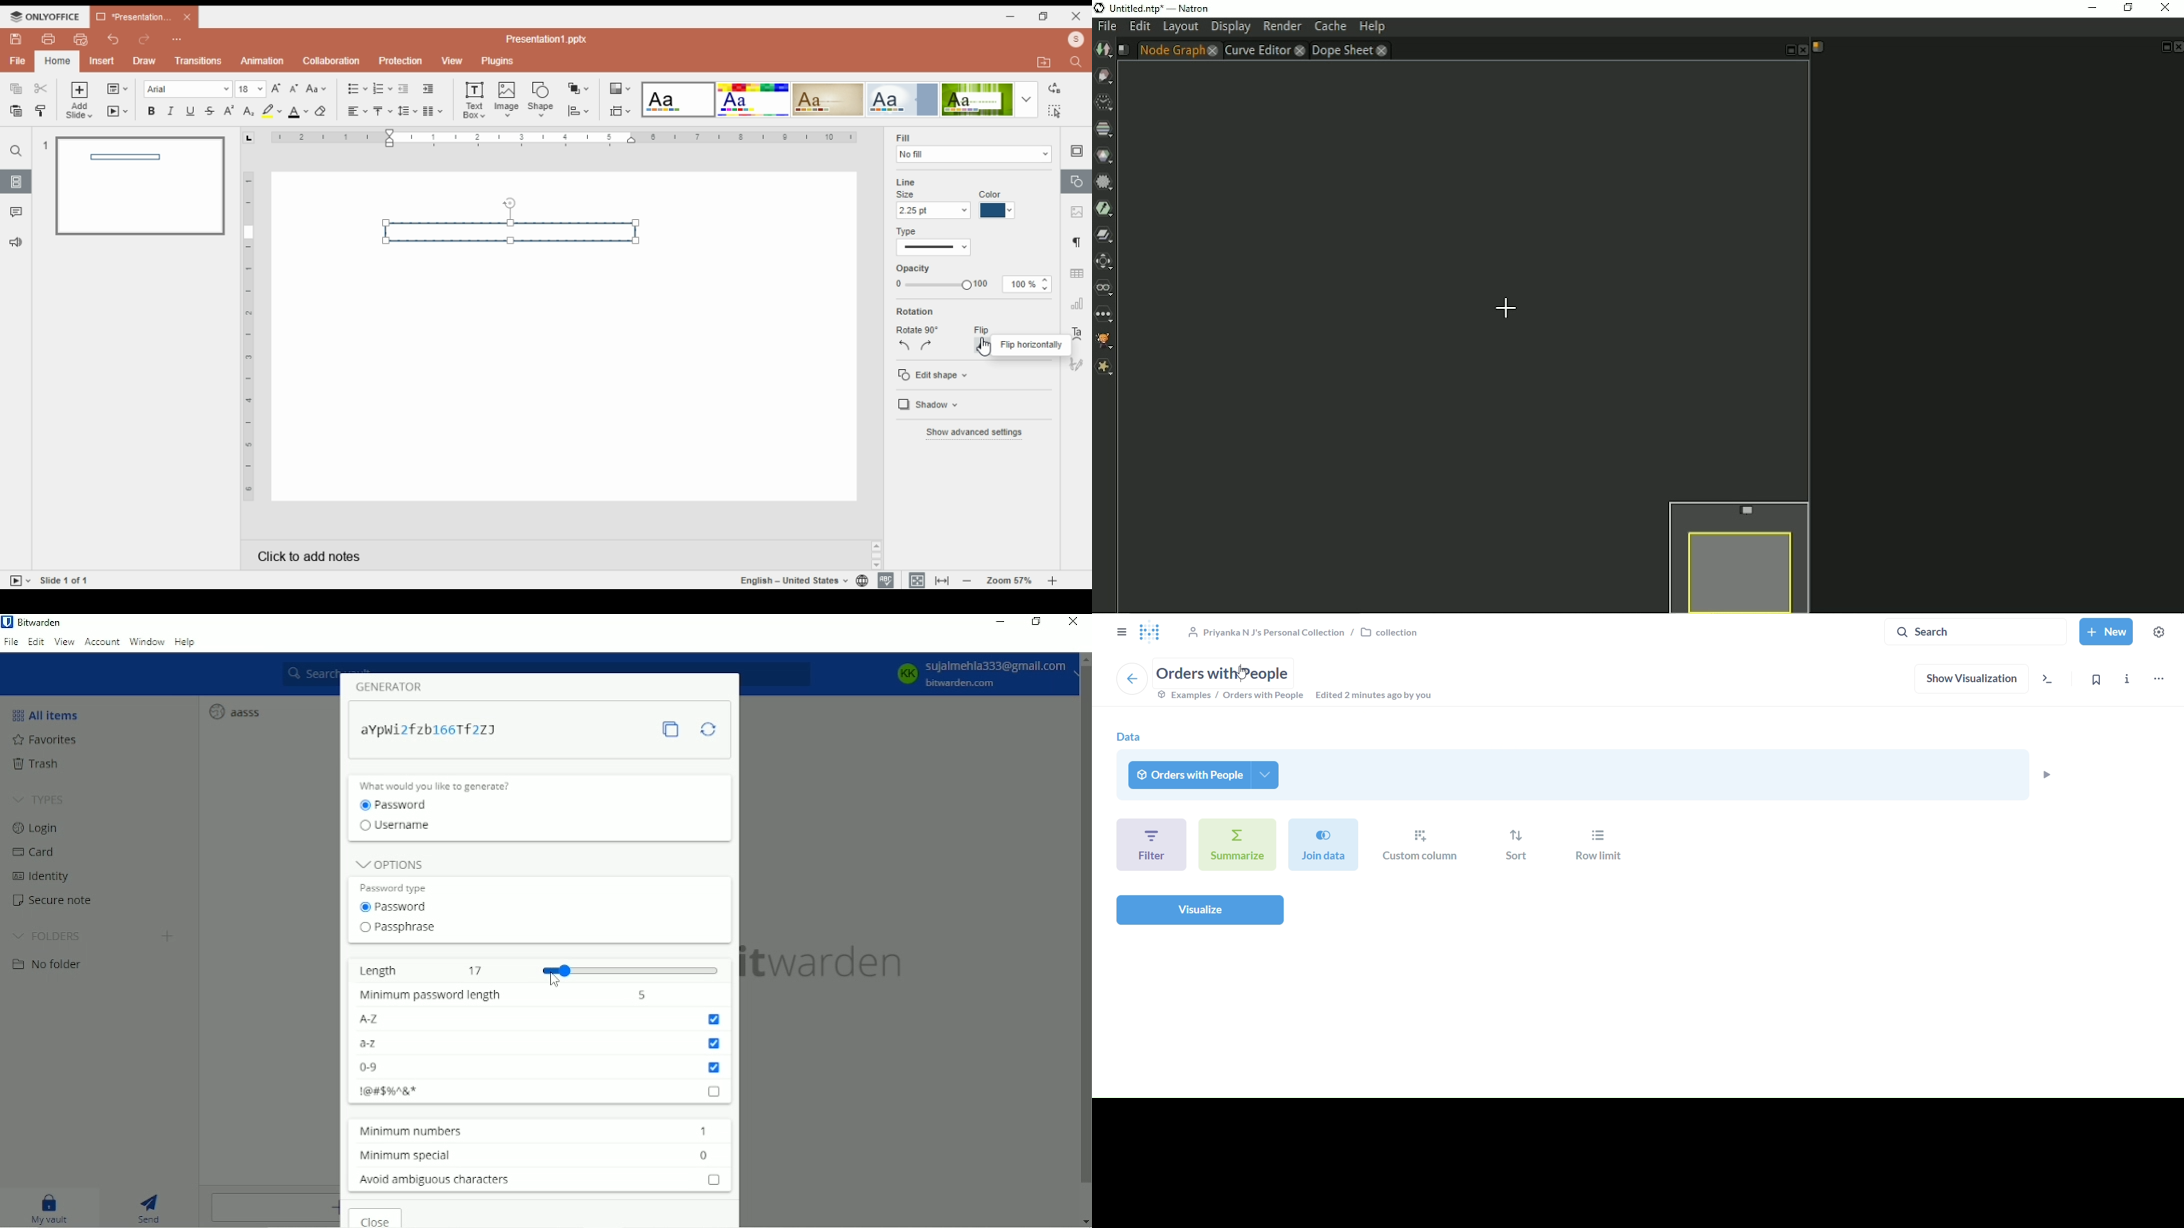 The height and width of the screenshot is (1232, 2184). What do you see at coordinates (1083, 930) in the screenshot?
I see `Vertical scrollbar` at bounding box center [1083, 930].